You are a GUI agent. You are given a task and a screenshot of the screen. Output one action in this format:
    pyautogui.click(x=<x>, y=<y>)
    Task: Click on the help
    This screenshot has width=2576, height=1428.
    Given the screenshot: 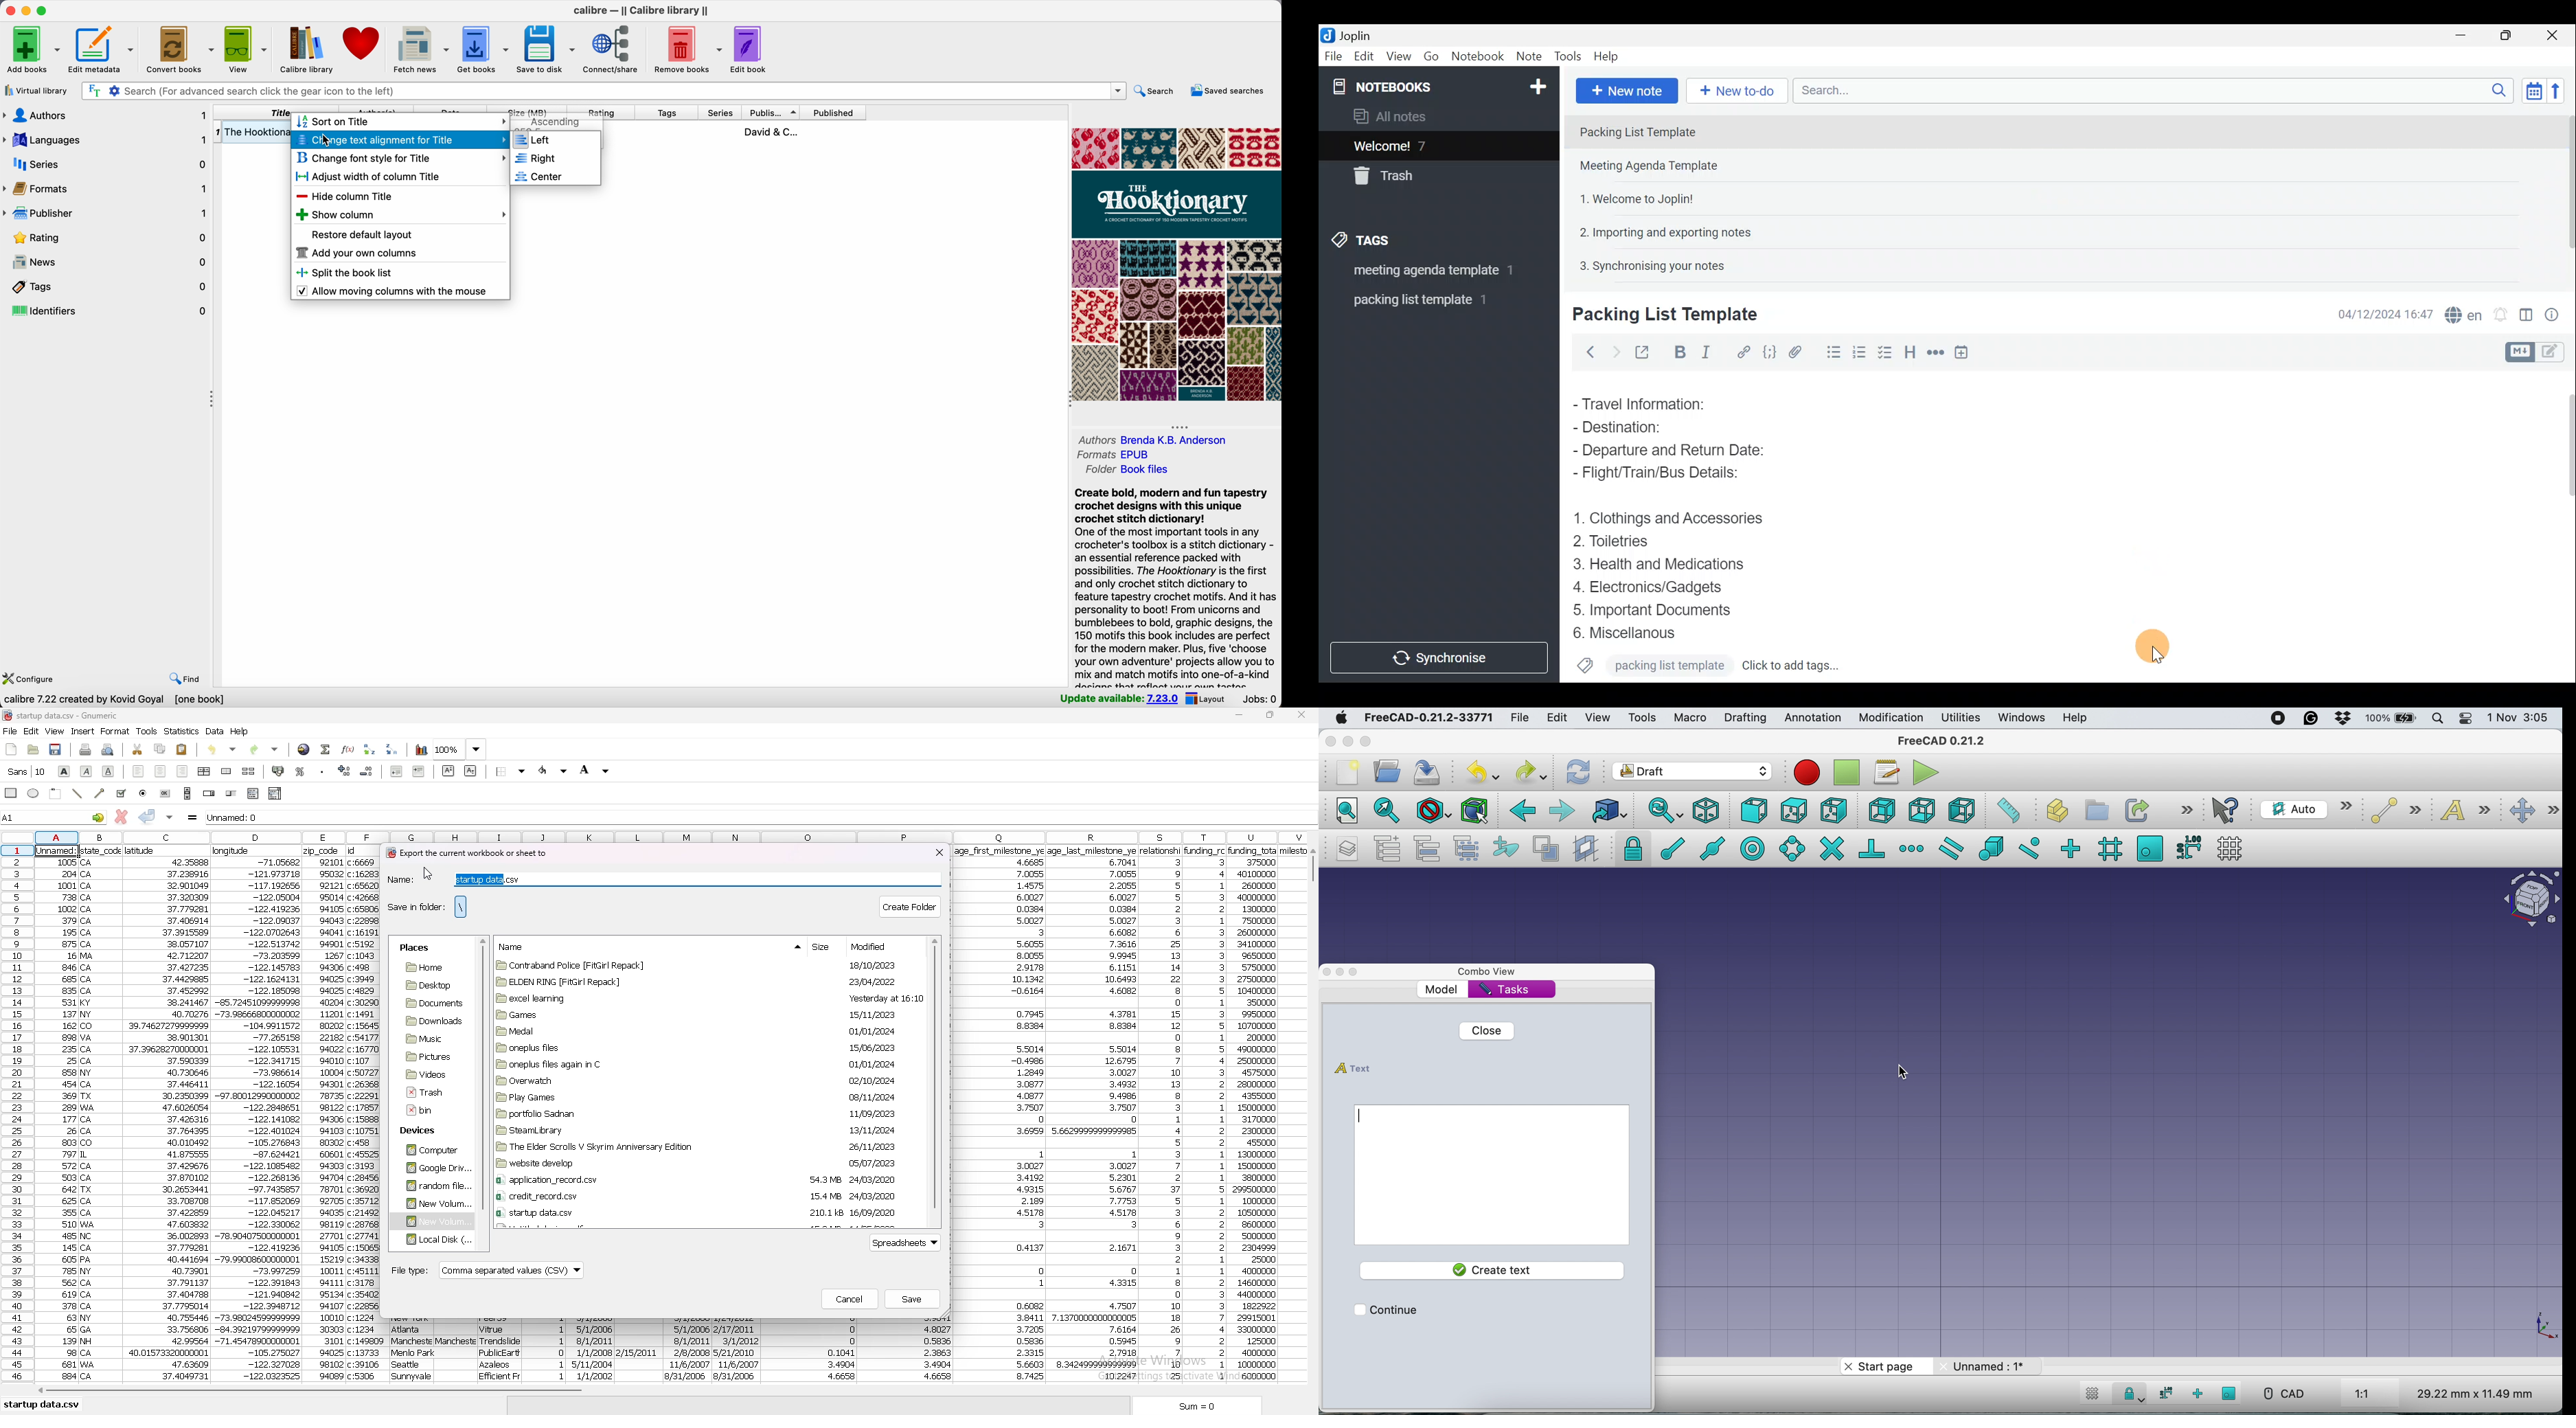 What is the action you would take?
    pyautogui.click(x=2074, y=719)
    